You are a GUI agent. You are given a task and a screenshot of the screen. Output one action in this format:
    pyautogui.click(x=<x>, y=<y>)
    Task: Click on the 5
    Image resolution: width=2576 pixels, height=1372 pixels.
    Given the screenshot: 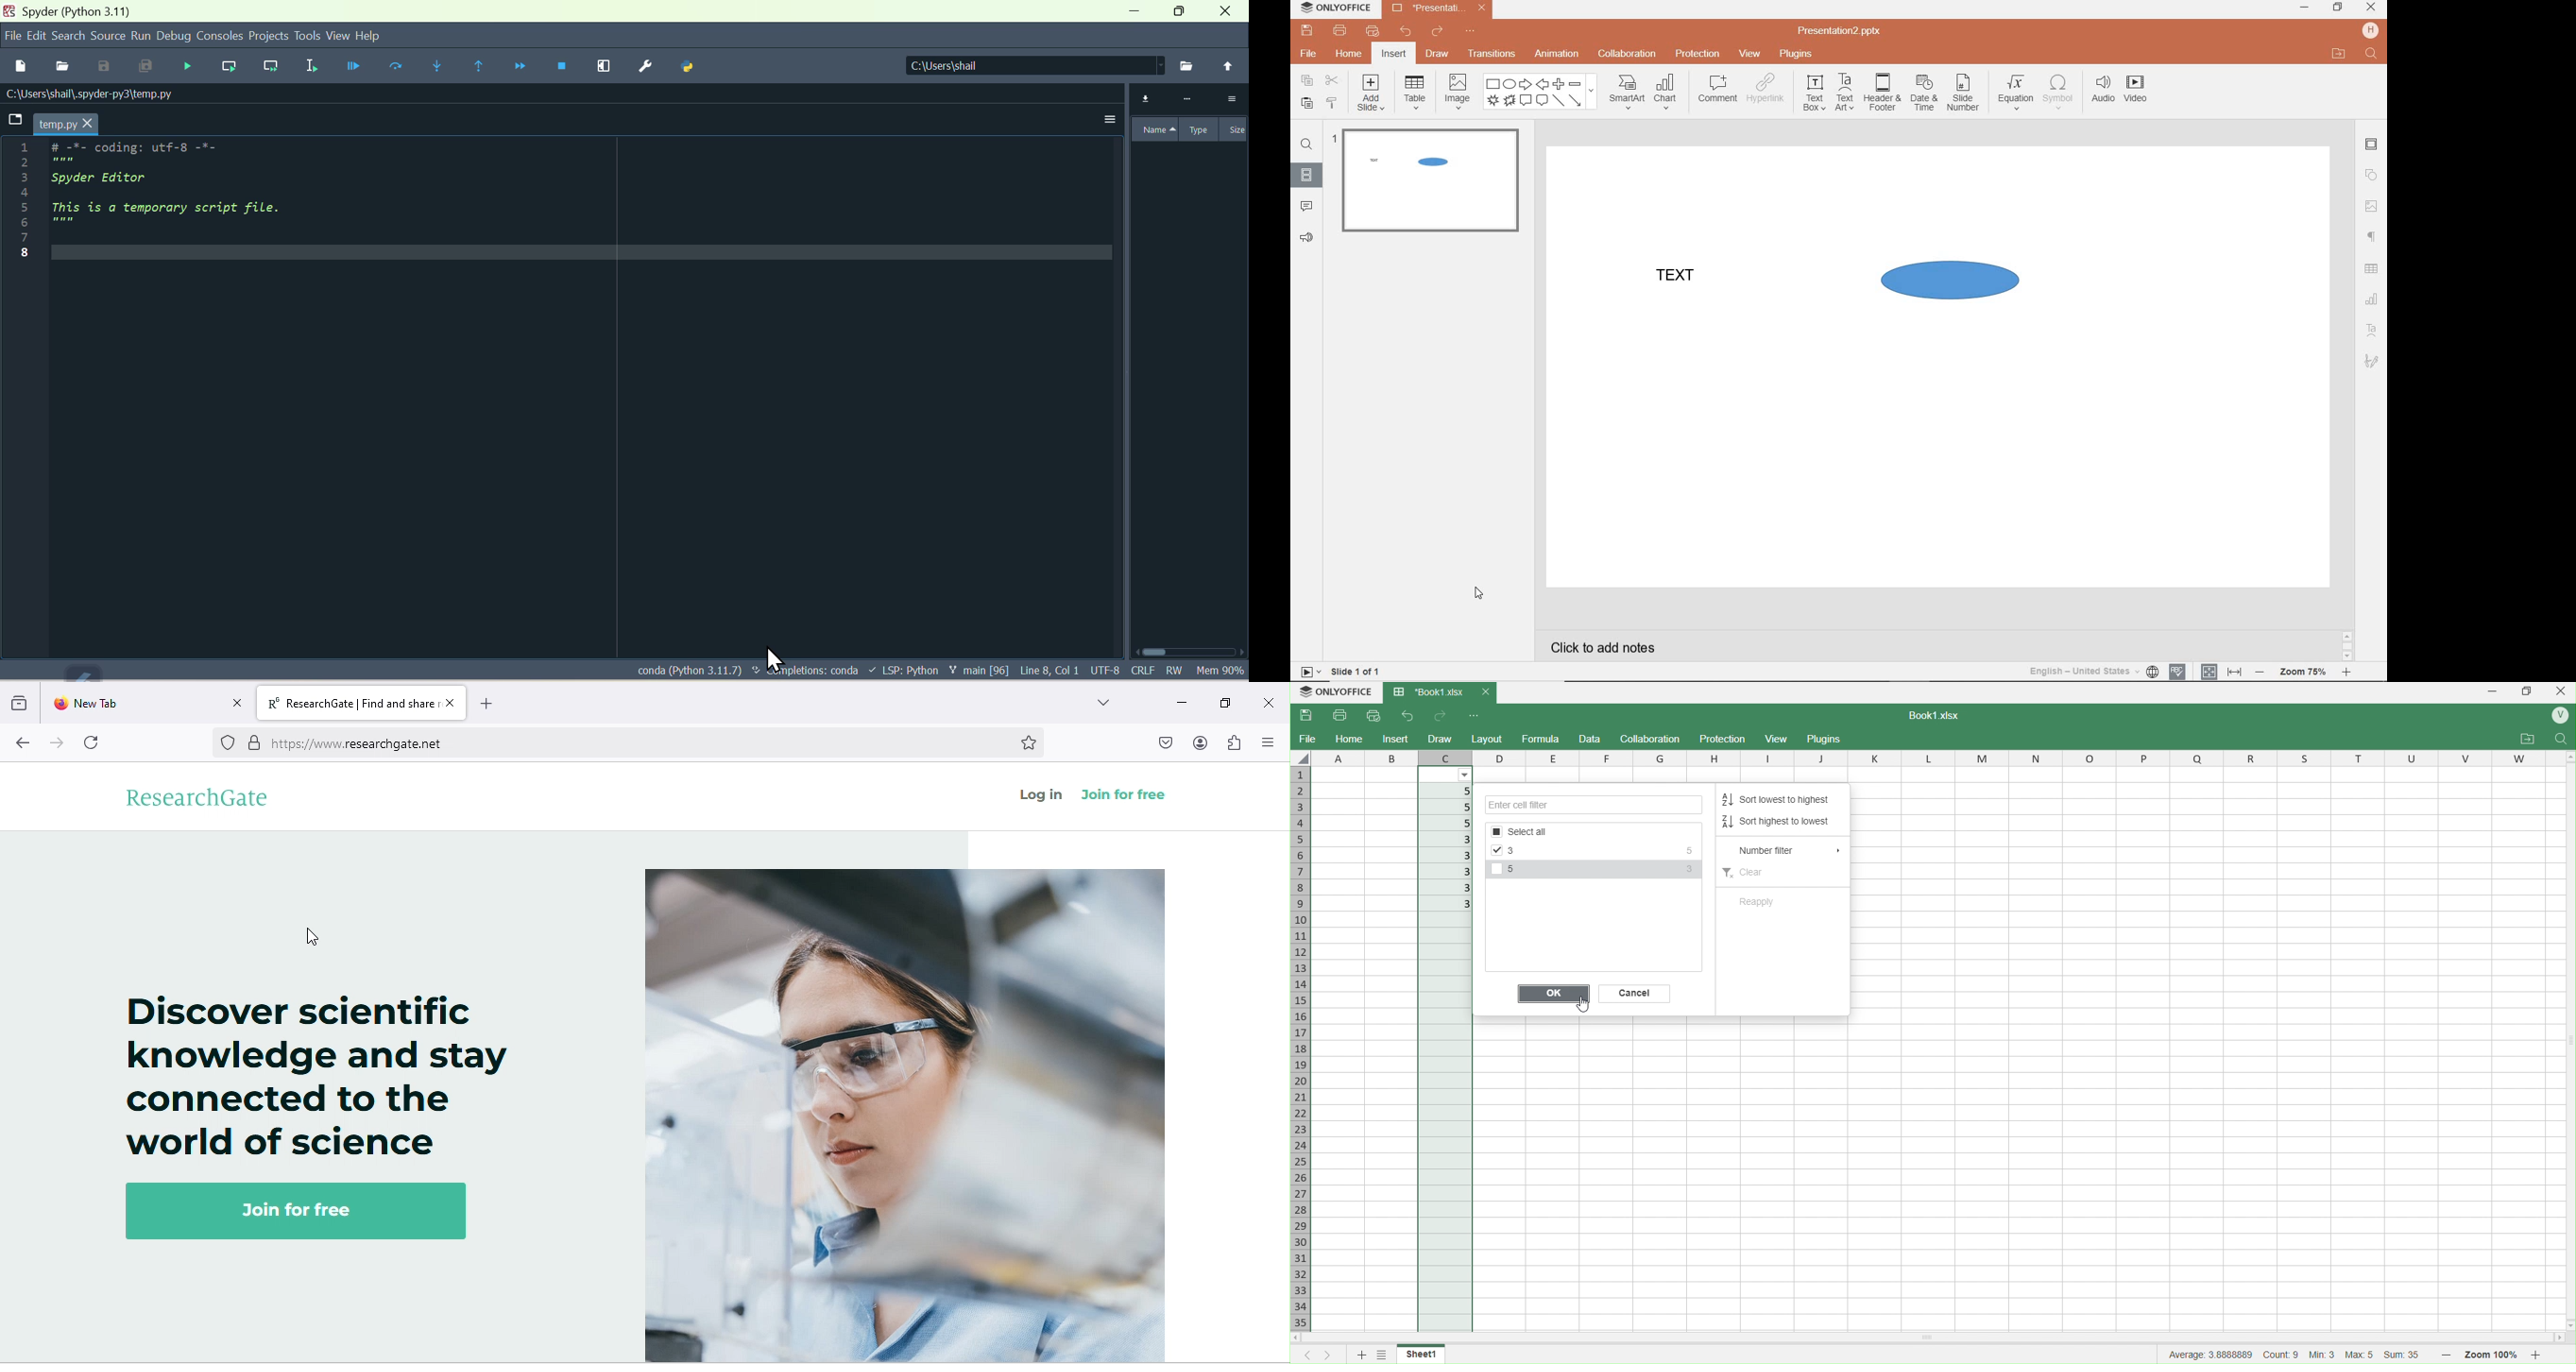 What is the action you would take?
    pyautogui.click(x=1449, y=824)
    